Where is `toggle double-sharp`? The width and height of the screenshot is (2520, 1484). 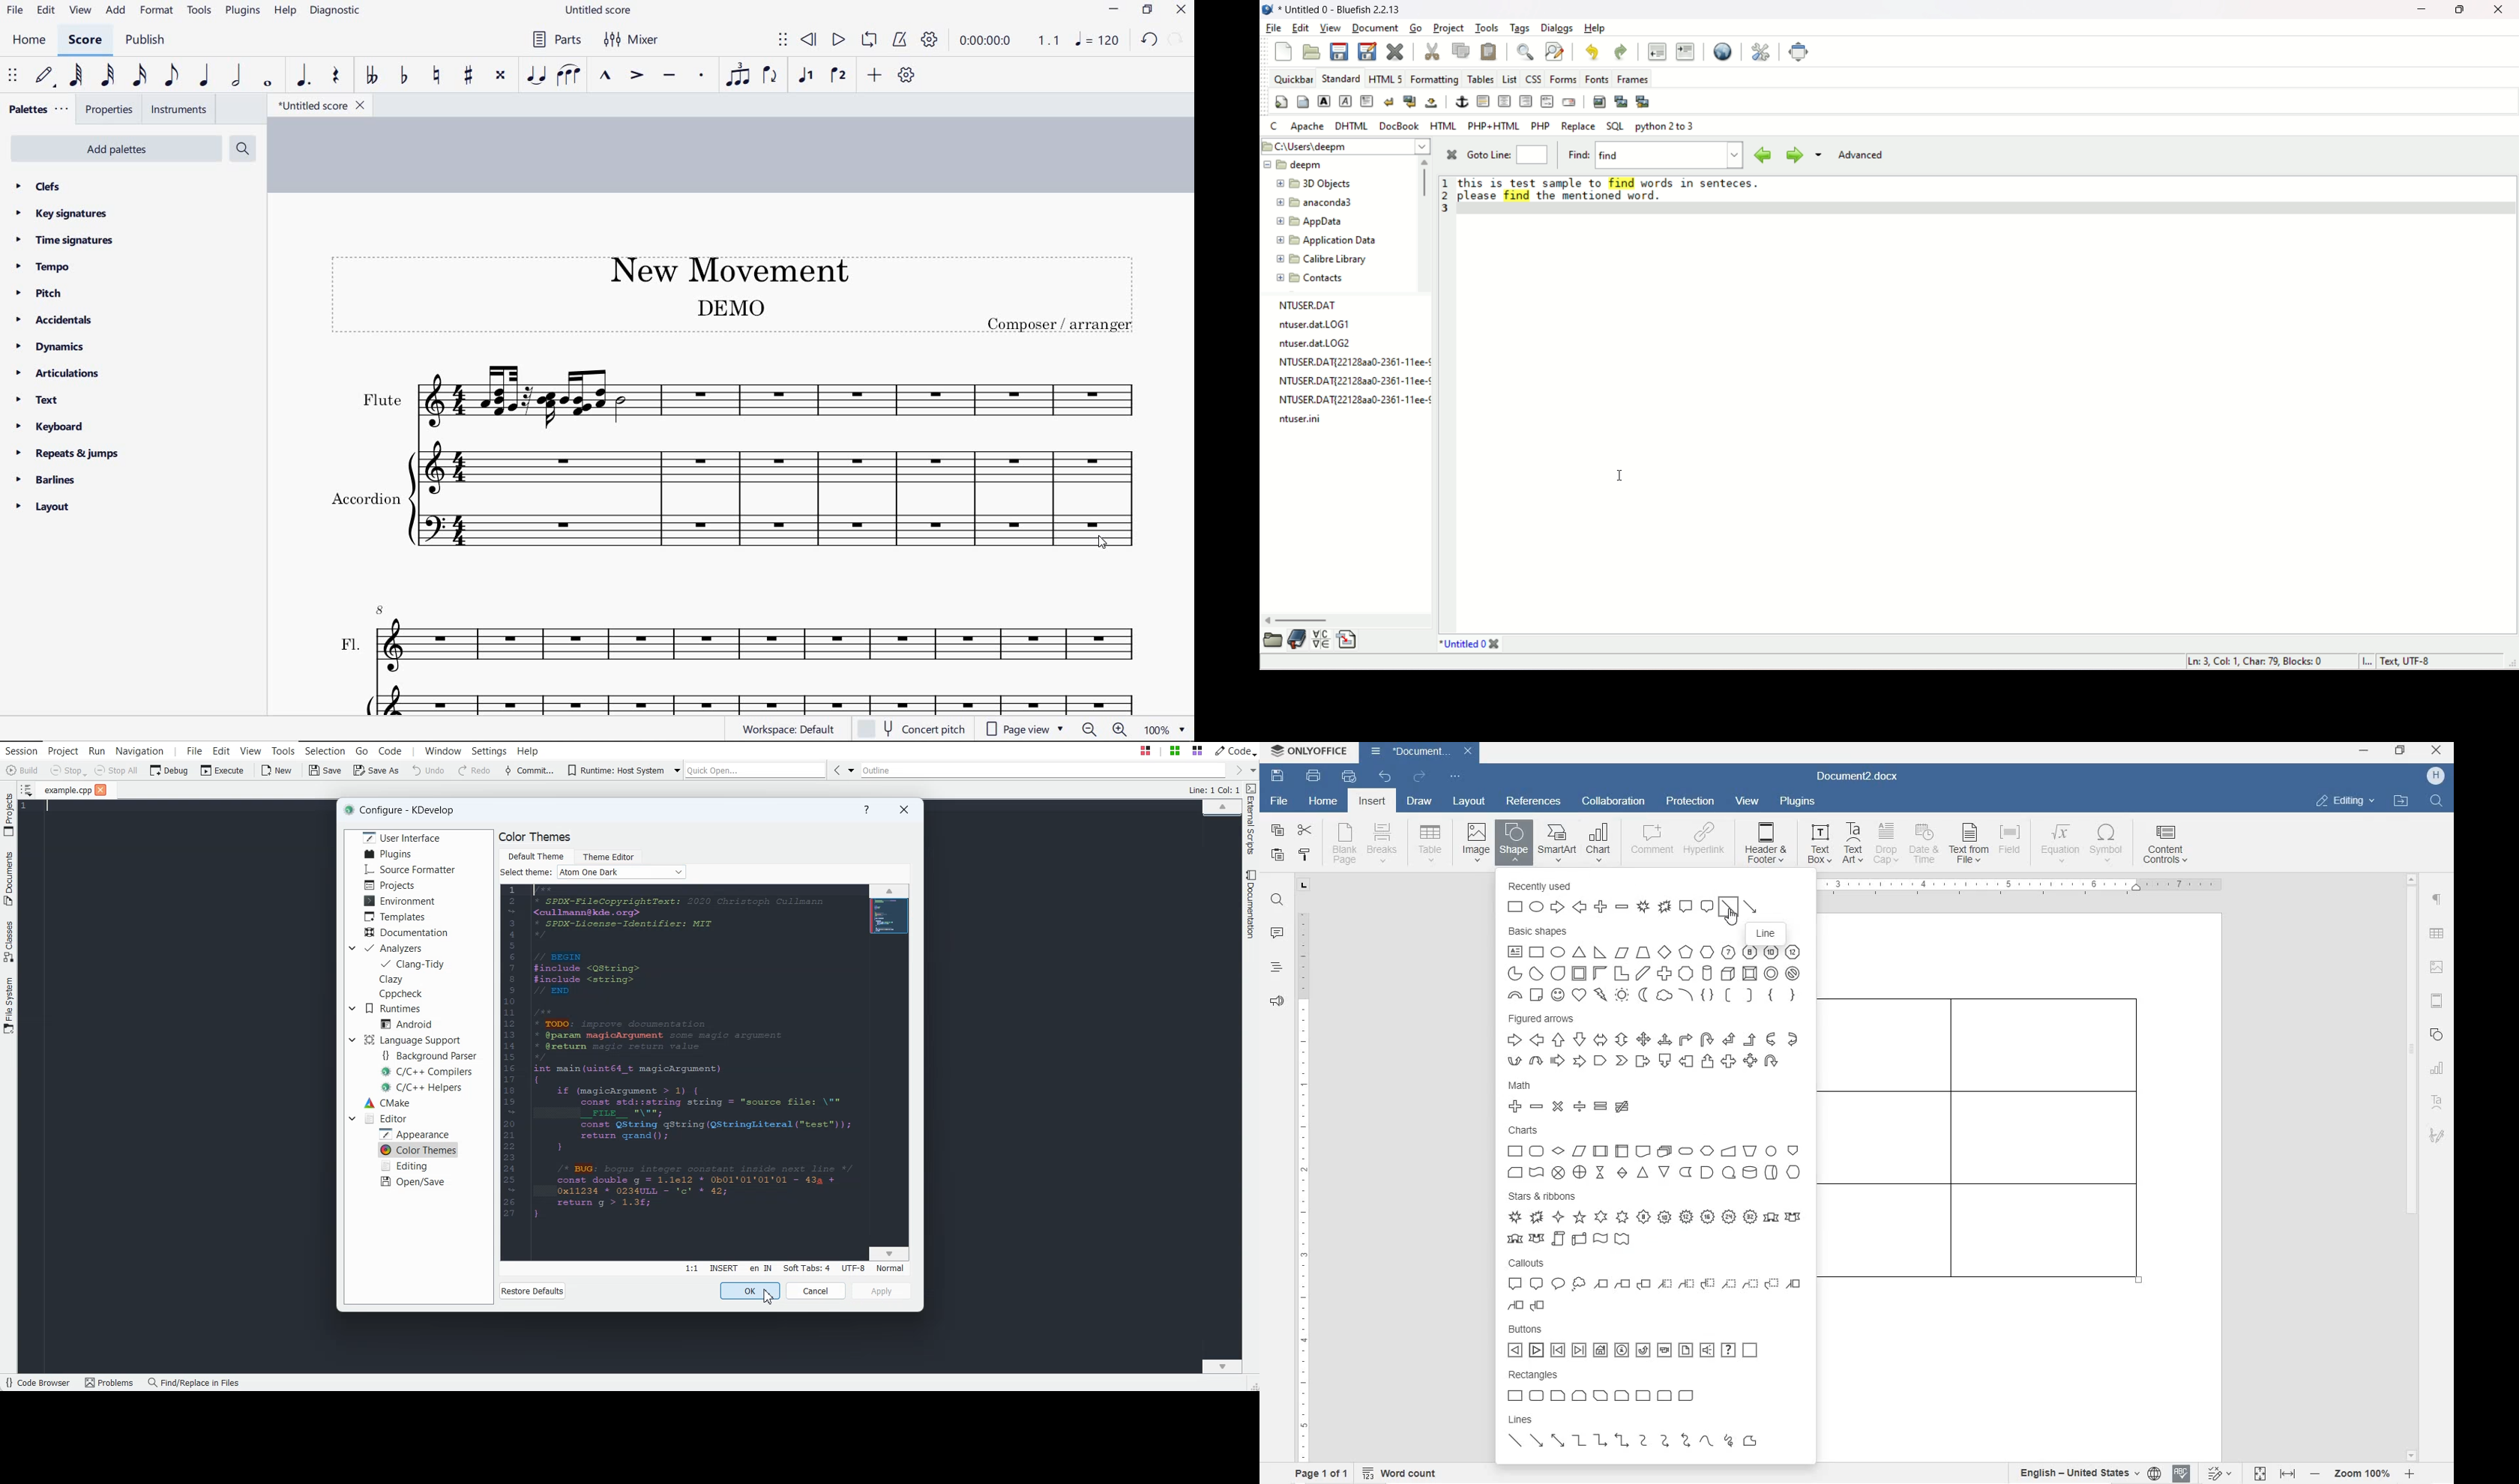
toggle double-sharp is located at coordinates (501, 75).